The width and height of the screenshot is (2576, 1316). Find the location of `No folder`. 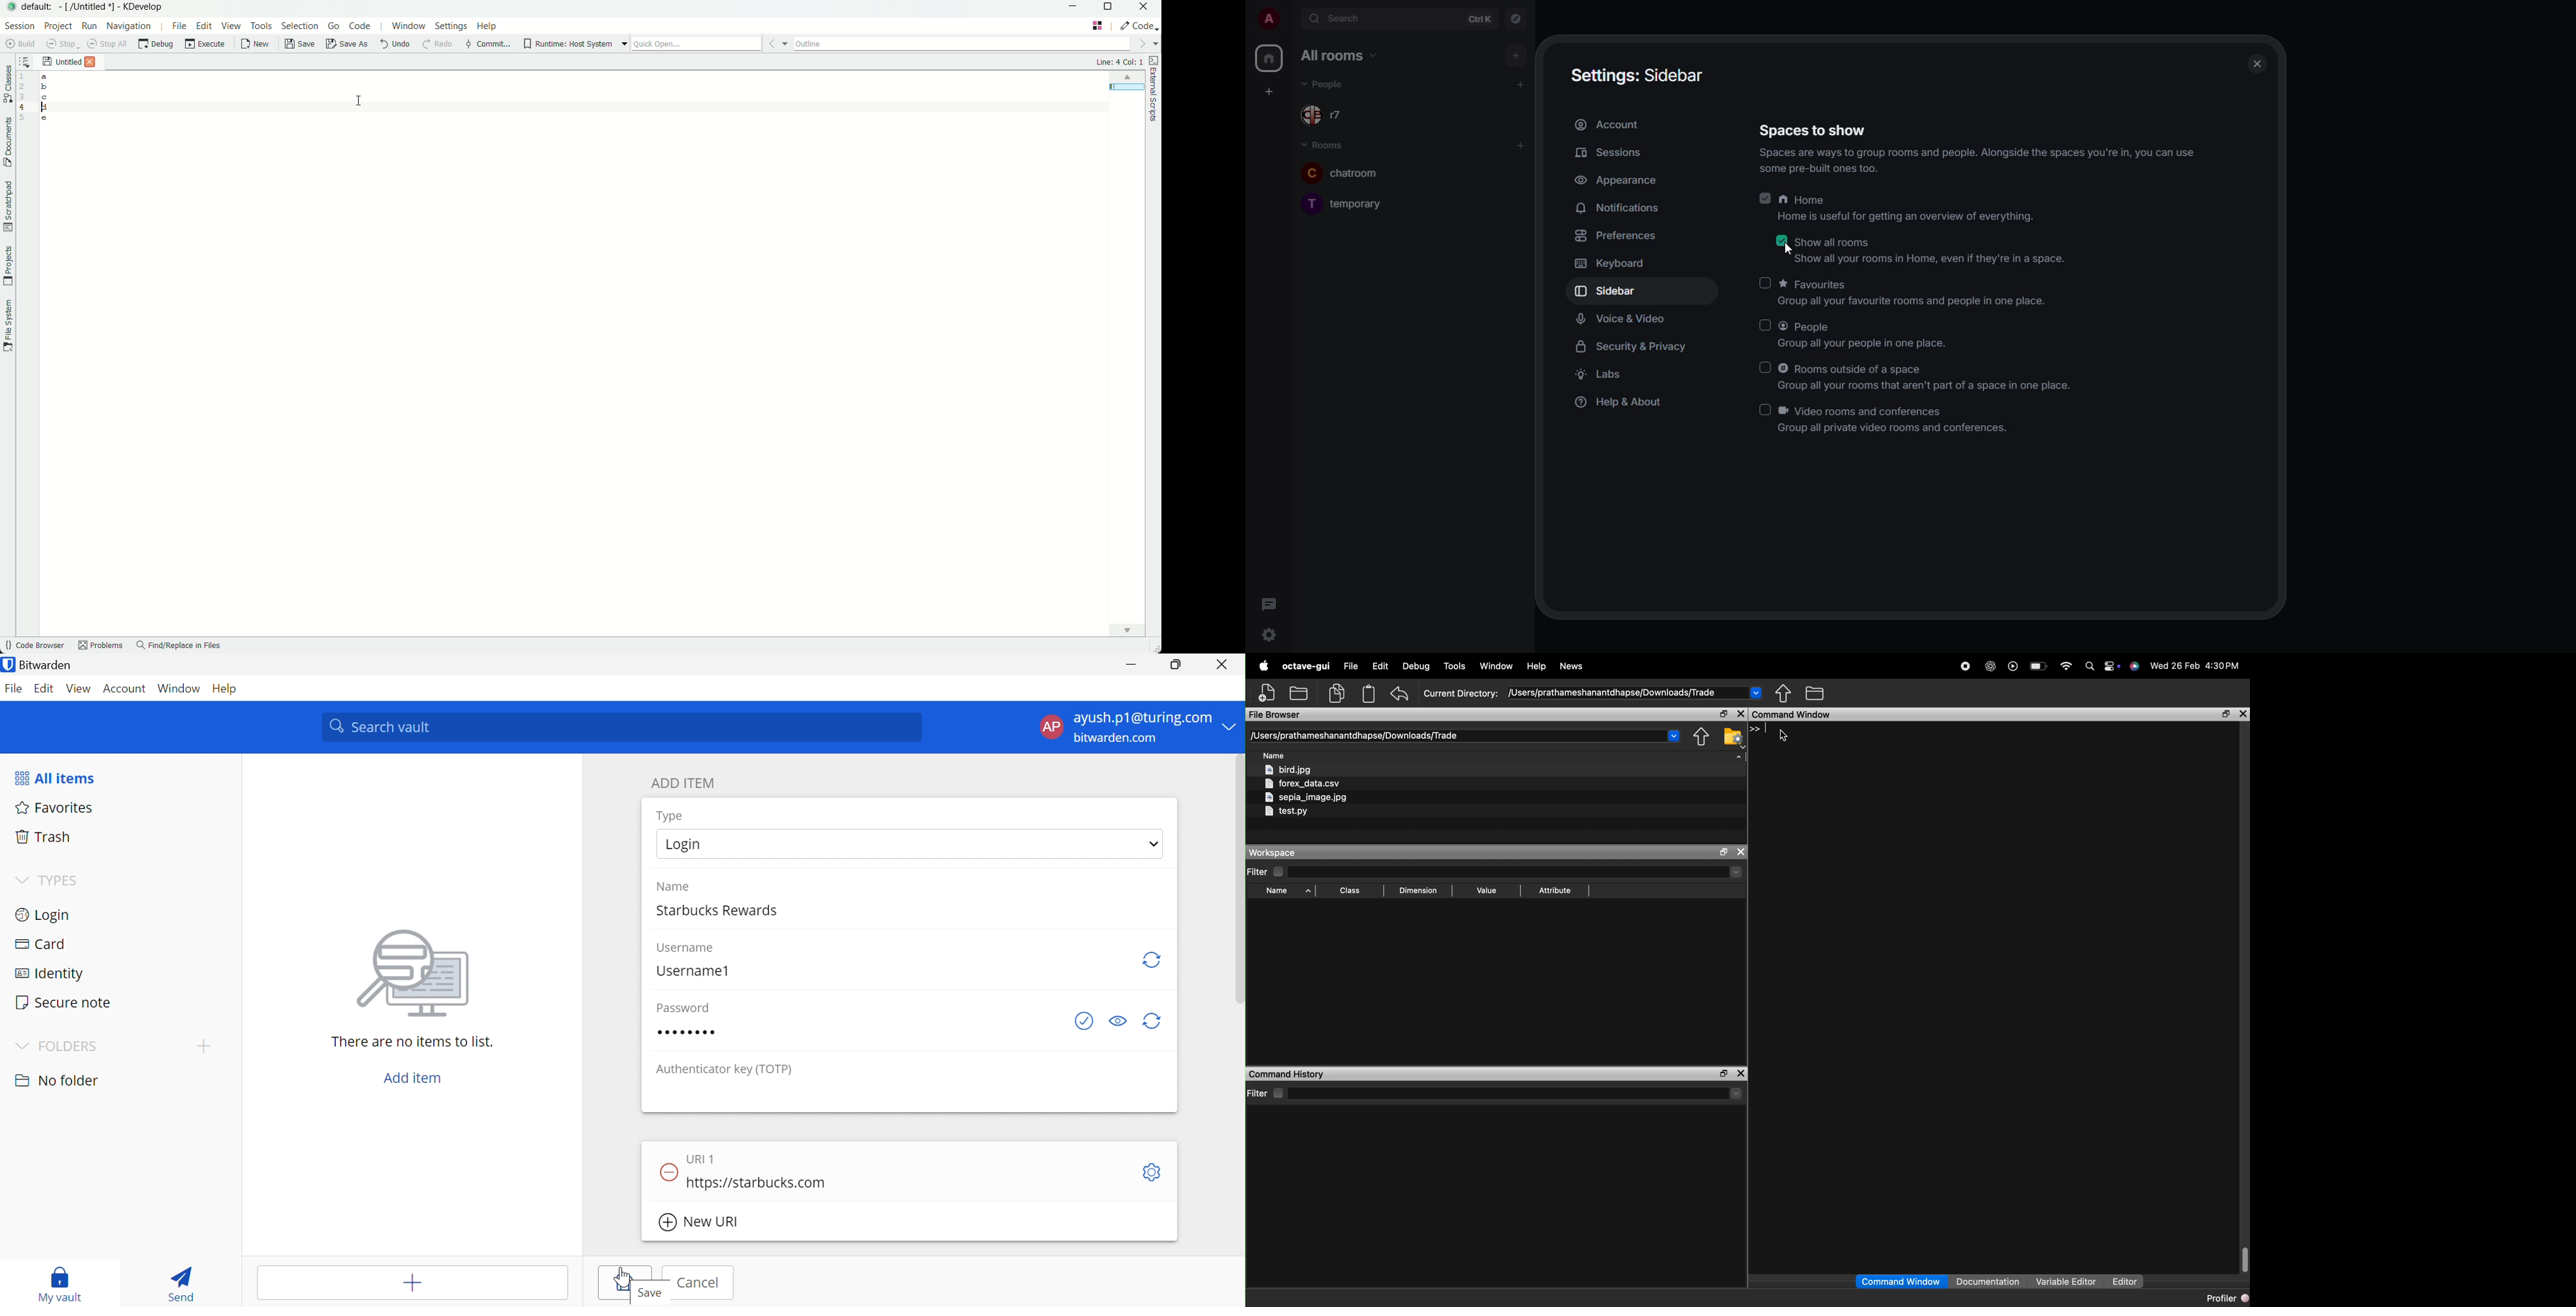

No folder is located at coordinates (58, 1082).